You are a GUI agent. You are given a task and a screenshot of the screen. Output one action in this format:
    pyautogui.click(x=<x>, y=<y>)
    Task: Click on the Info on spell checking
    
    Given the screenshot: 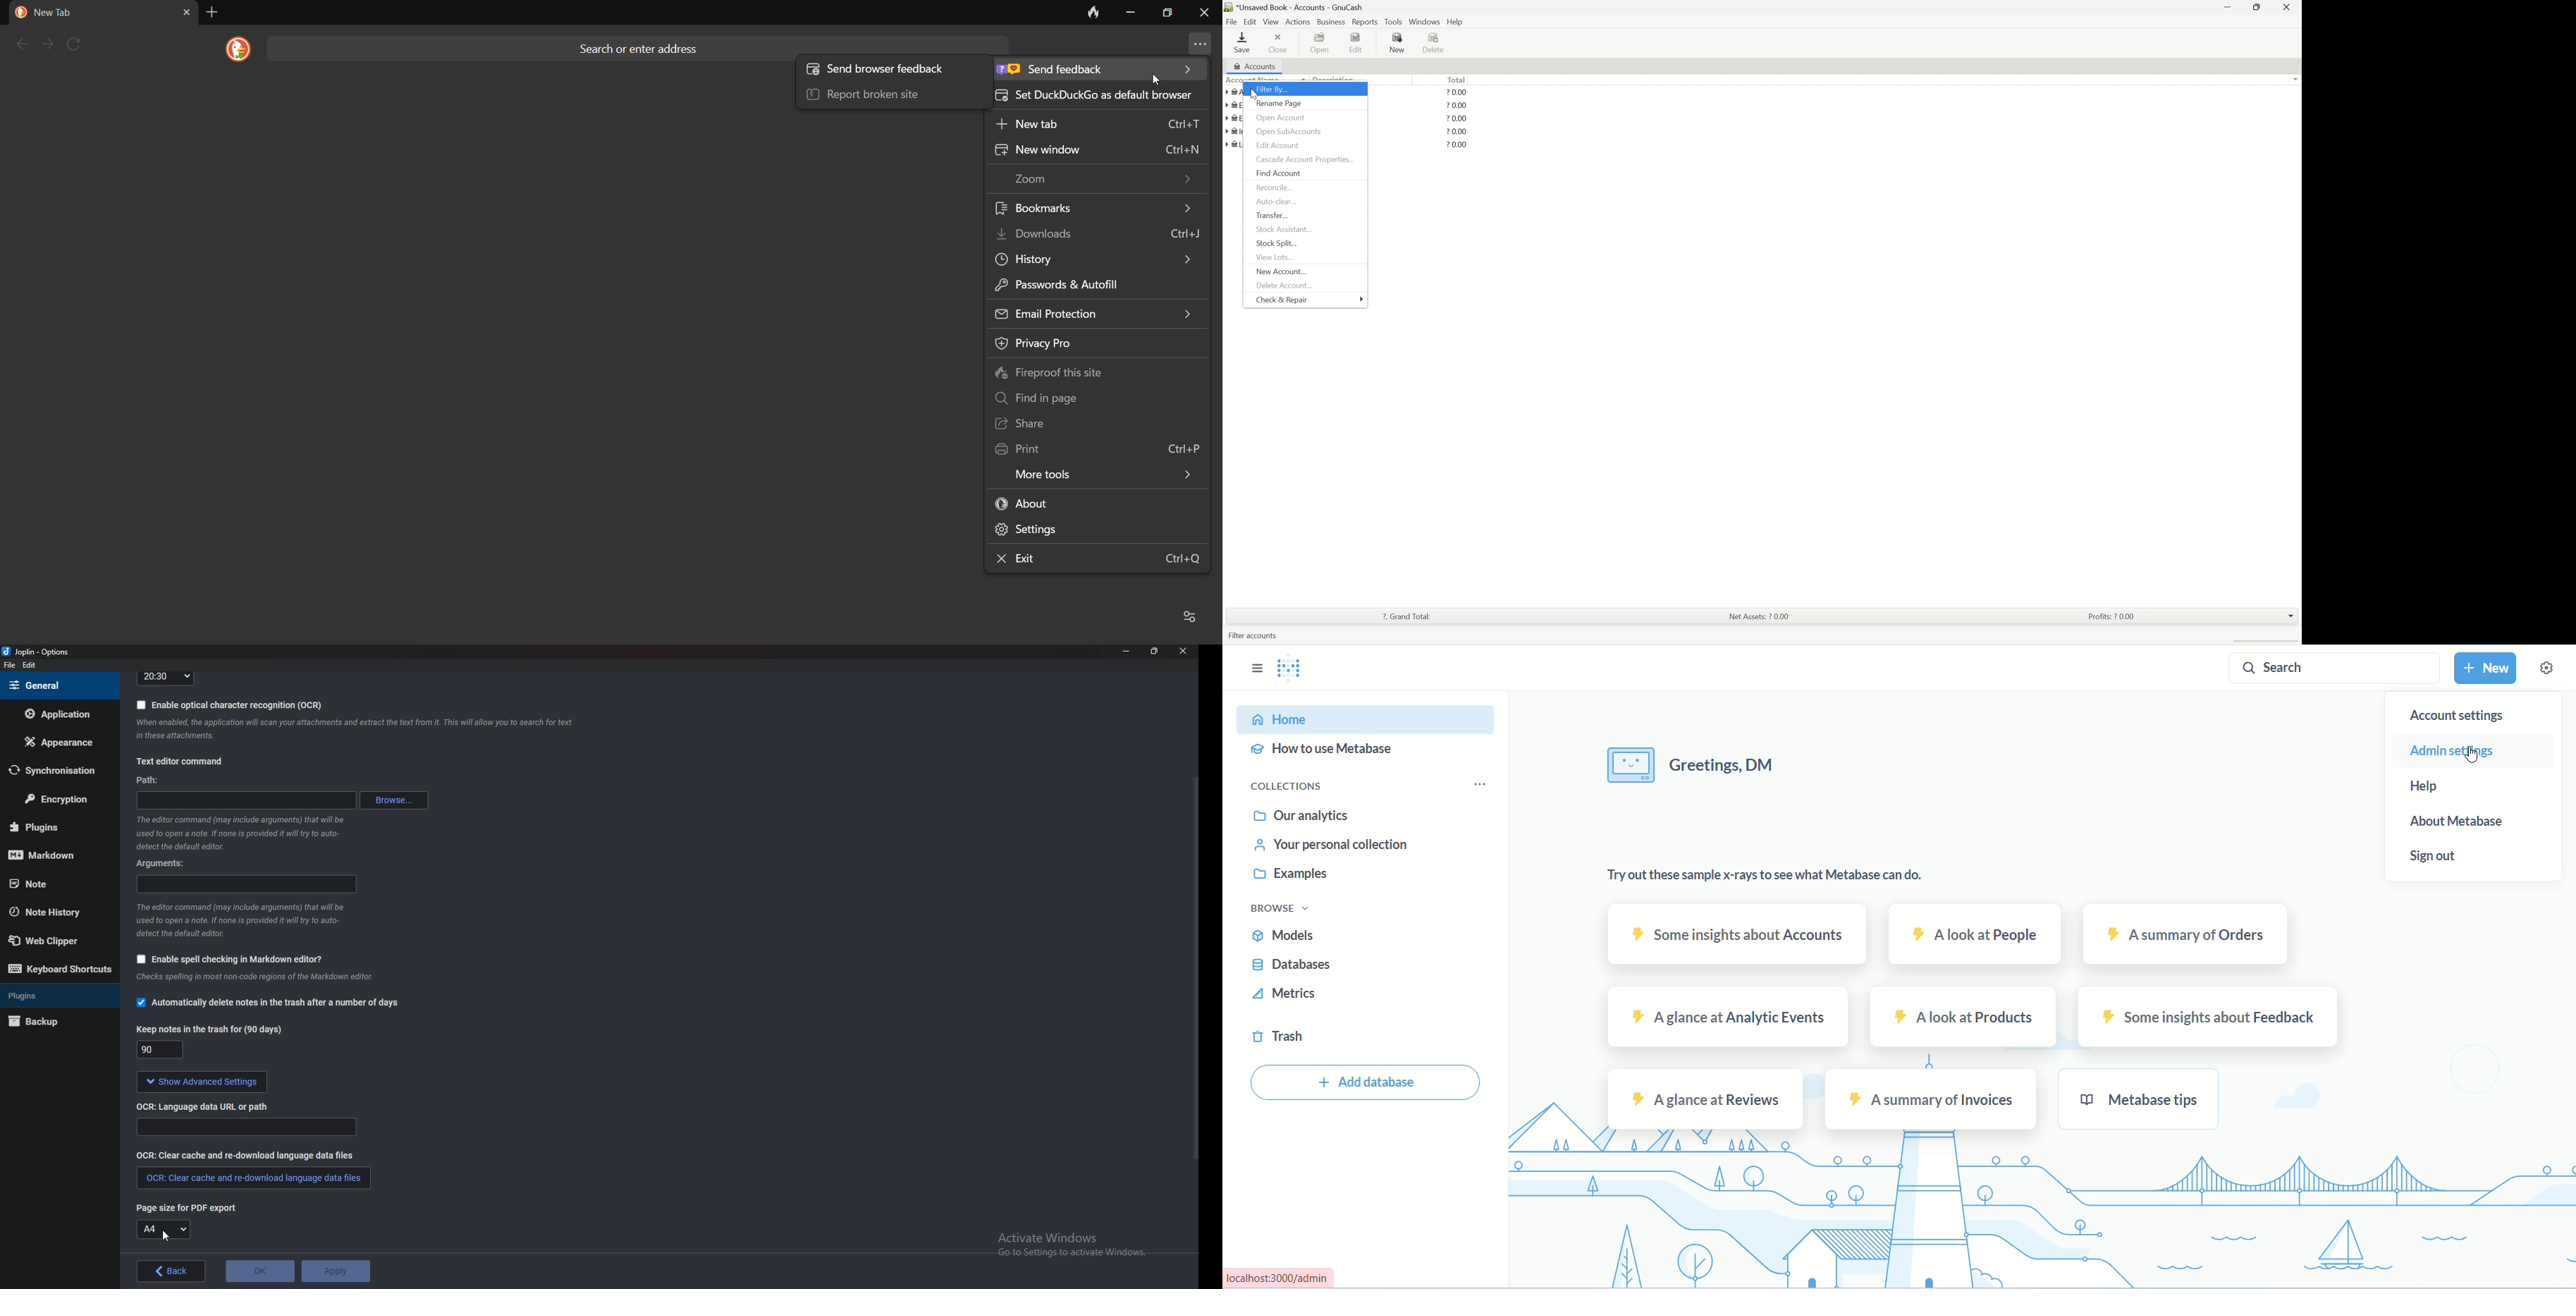 What is the action you would take?
    pyautogui.click(x=253, y=980)
    